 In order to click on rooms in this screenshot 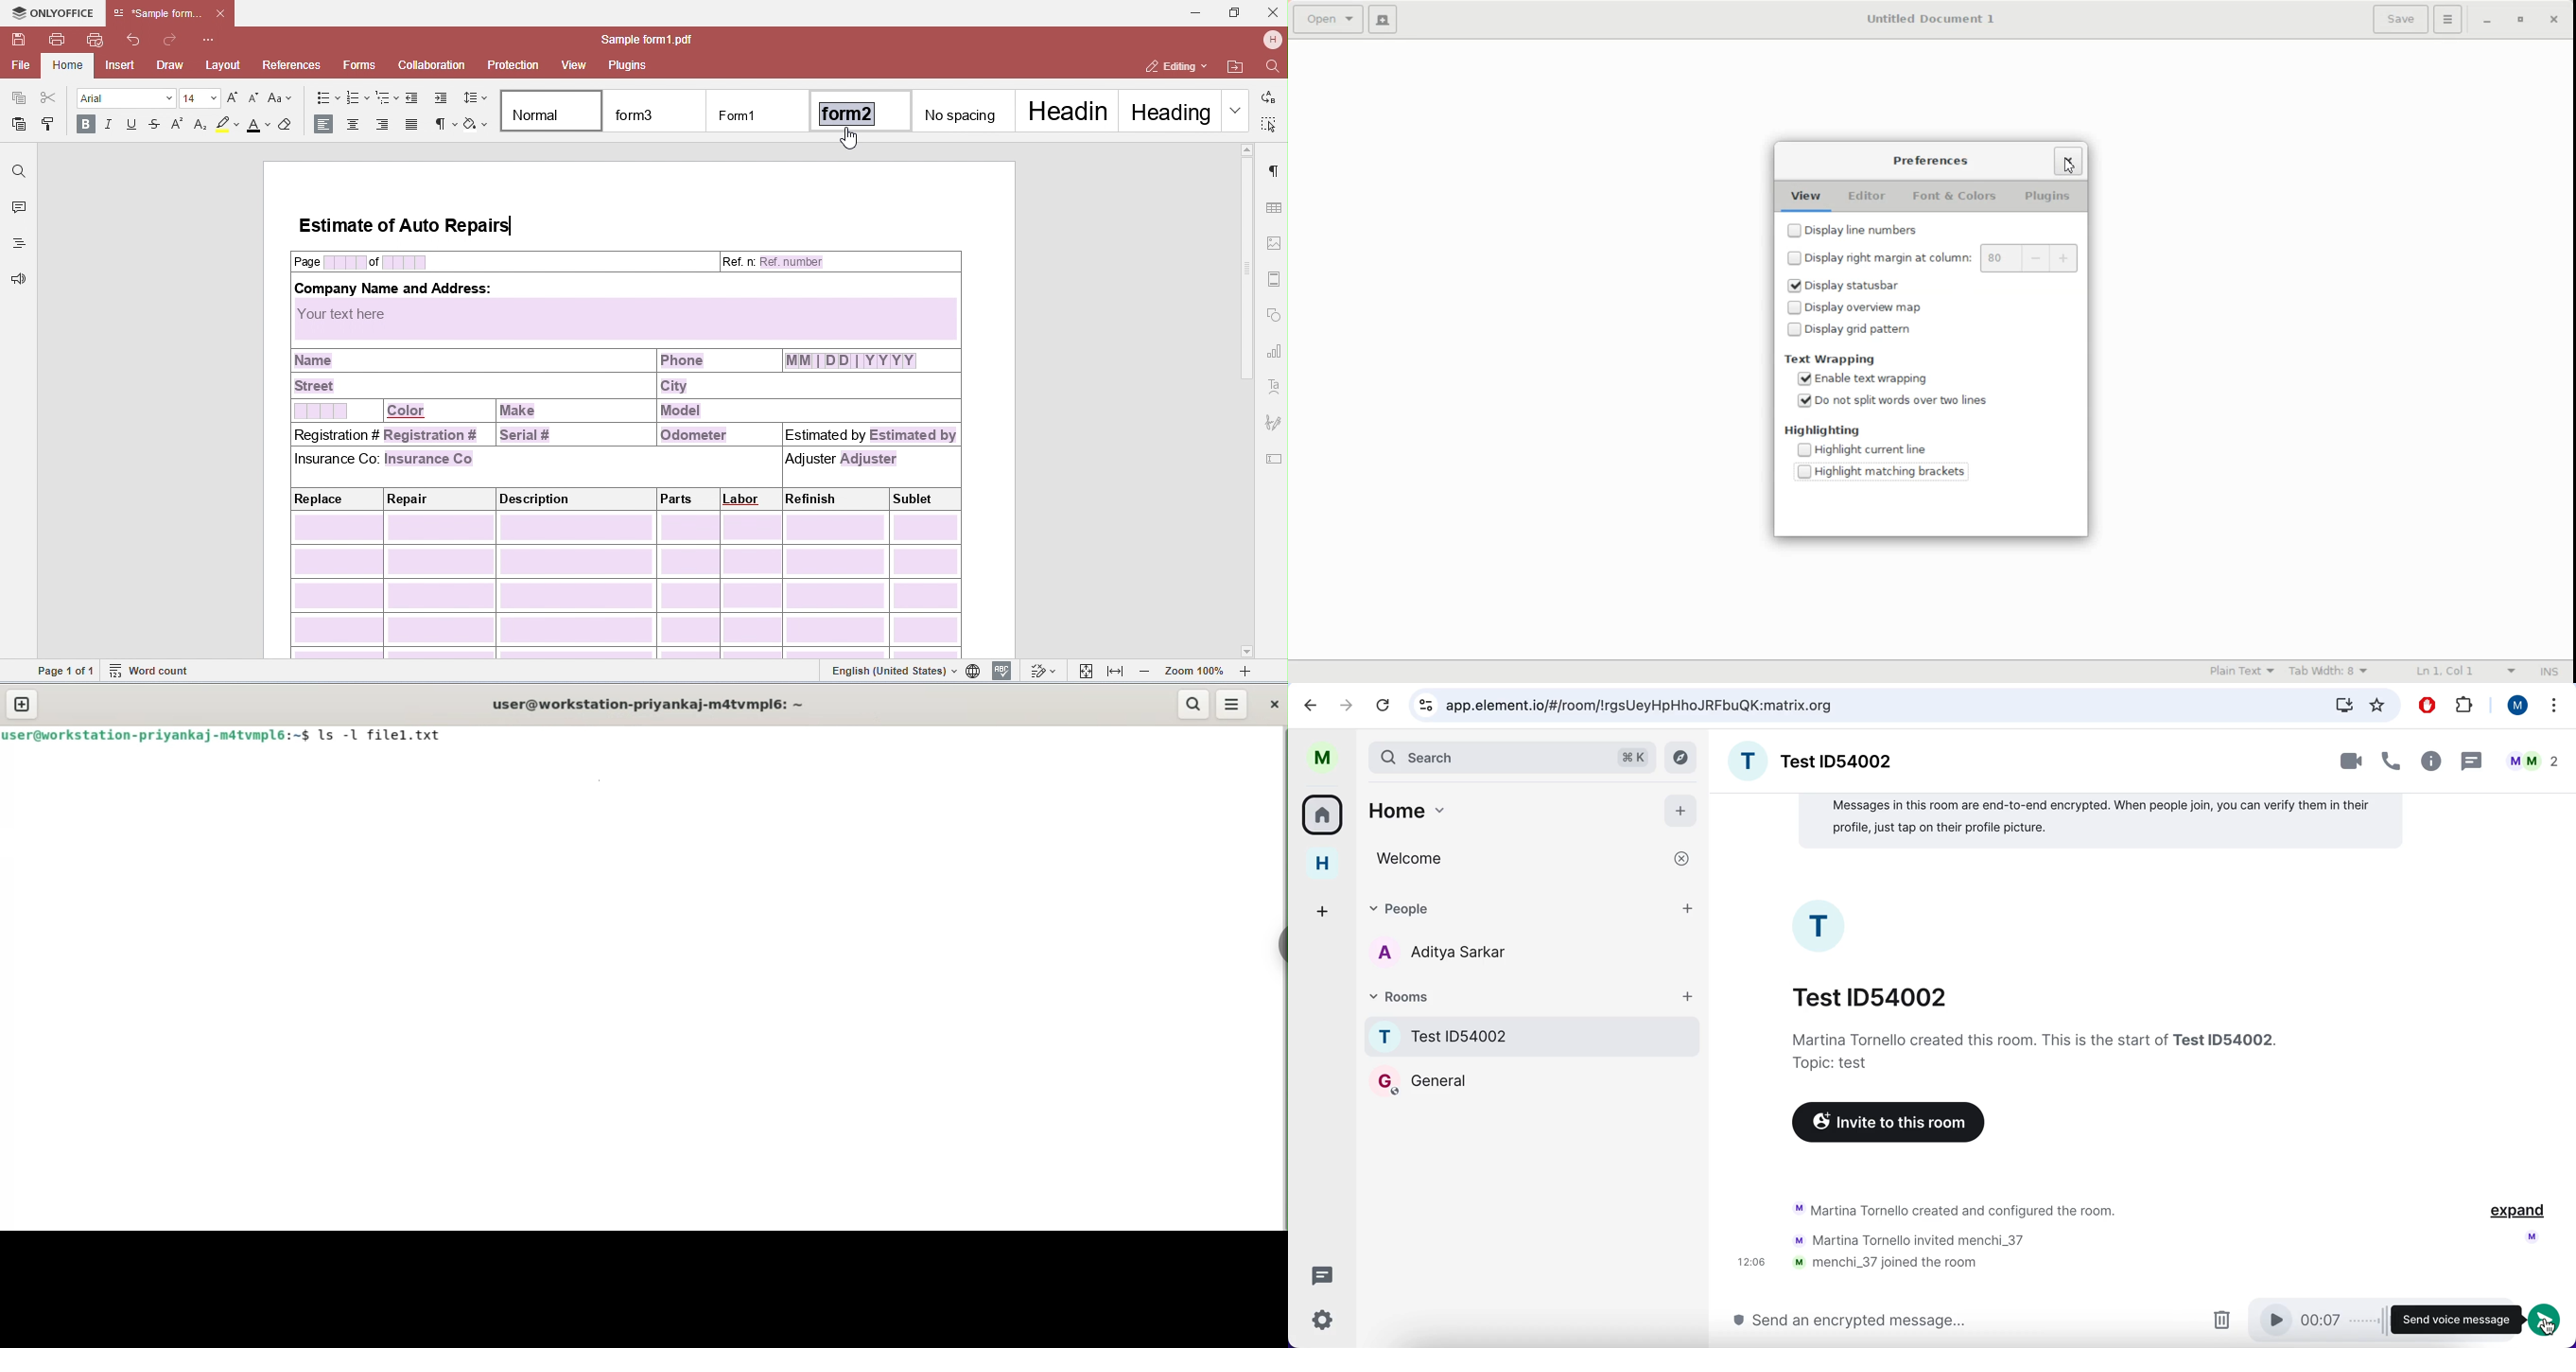, I will do `click(1535, 996)`.